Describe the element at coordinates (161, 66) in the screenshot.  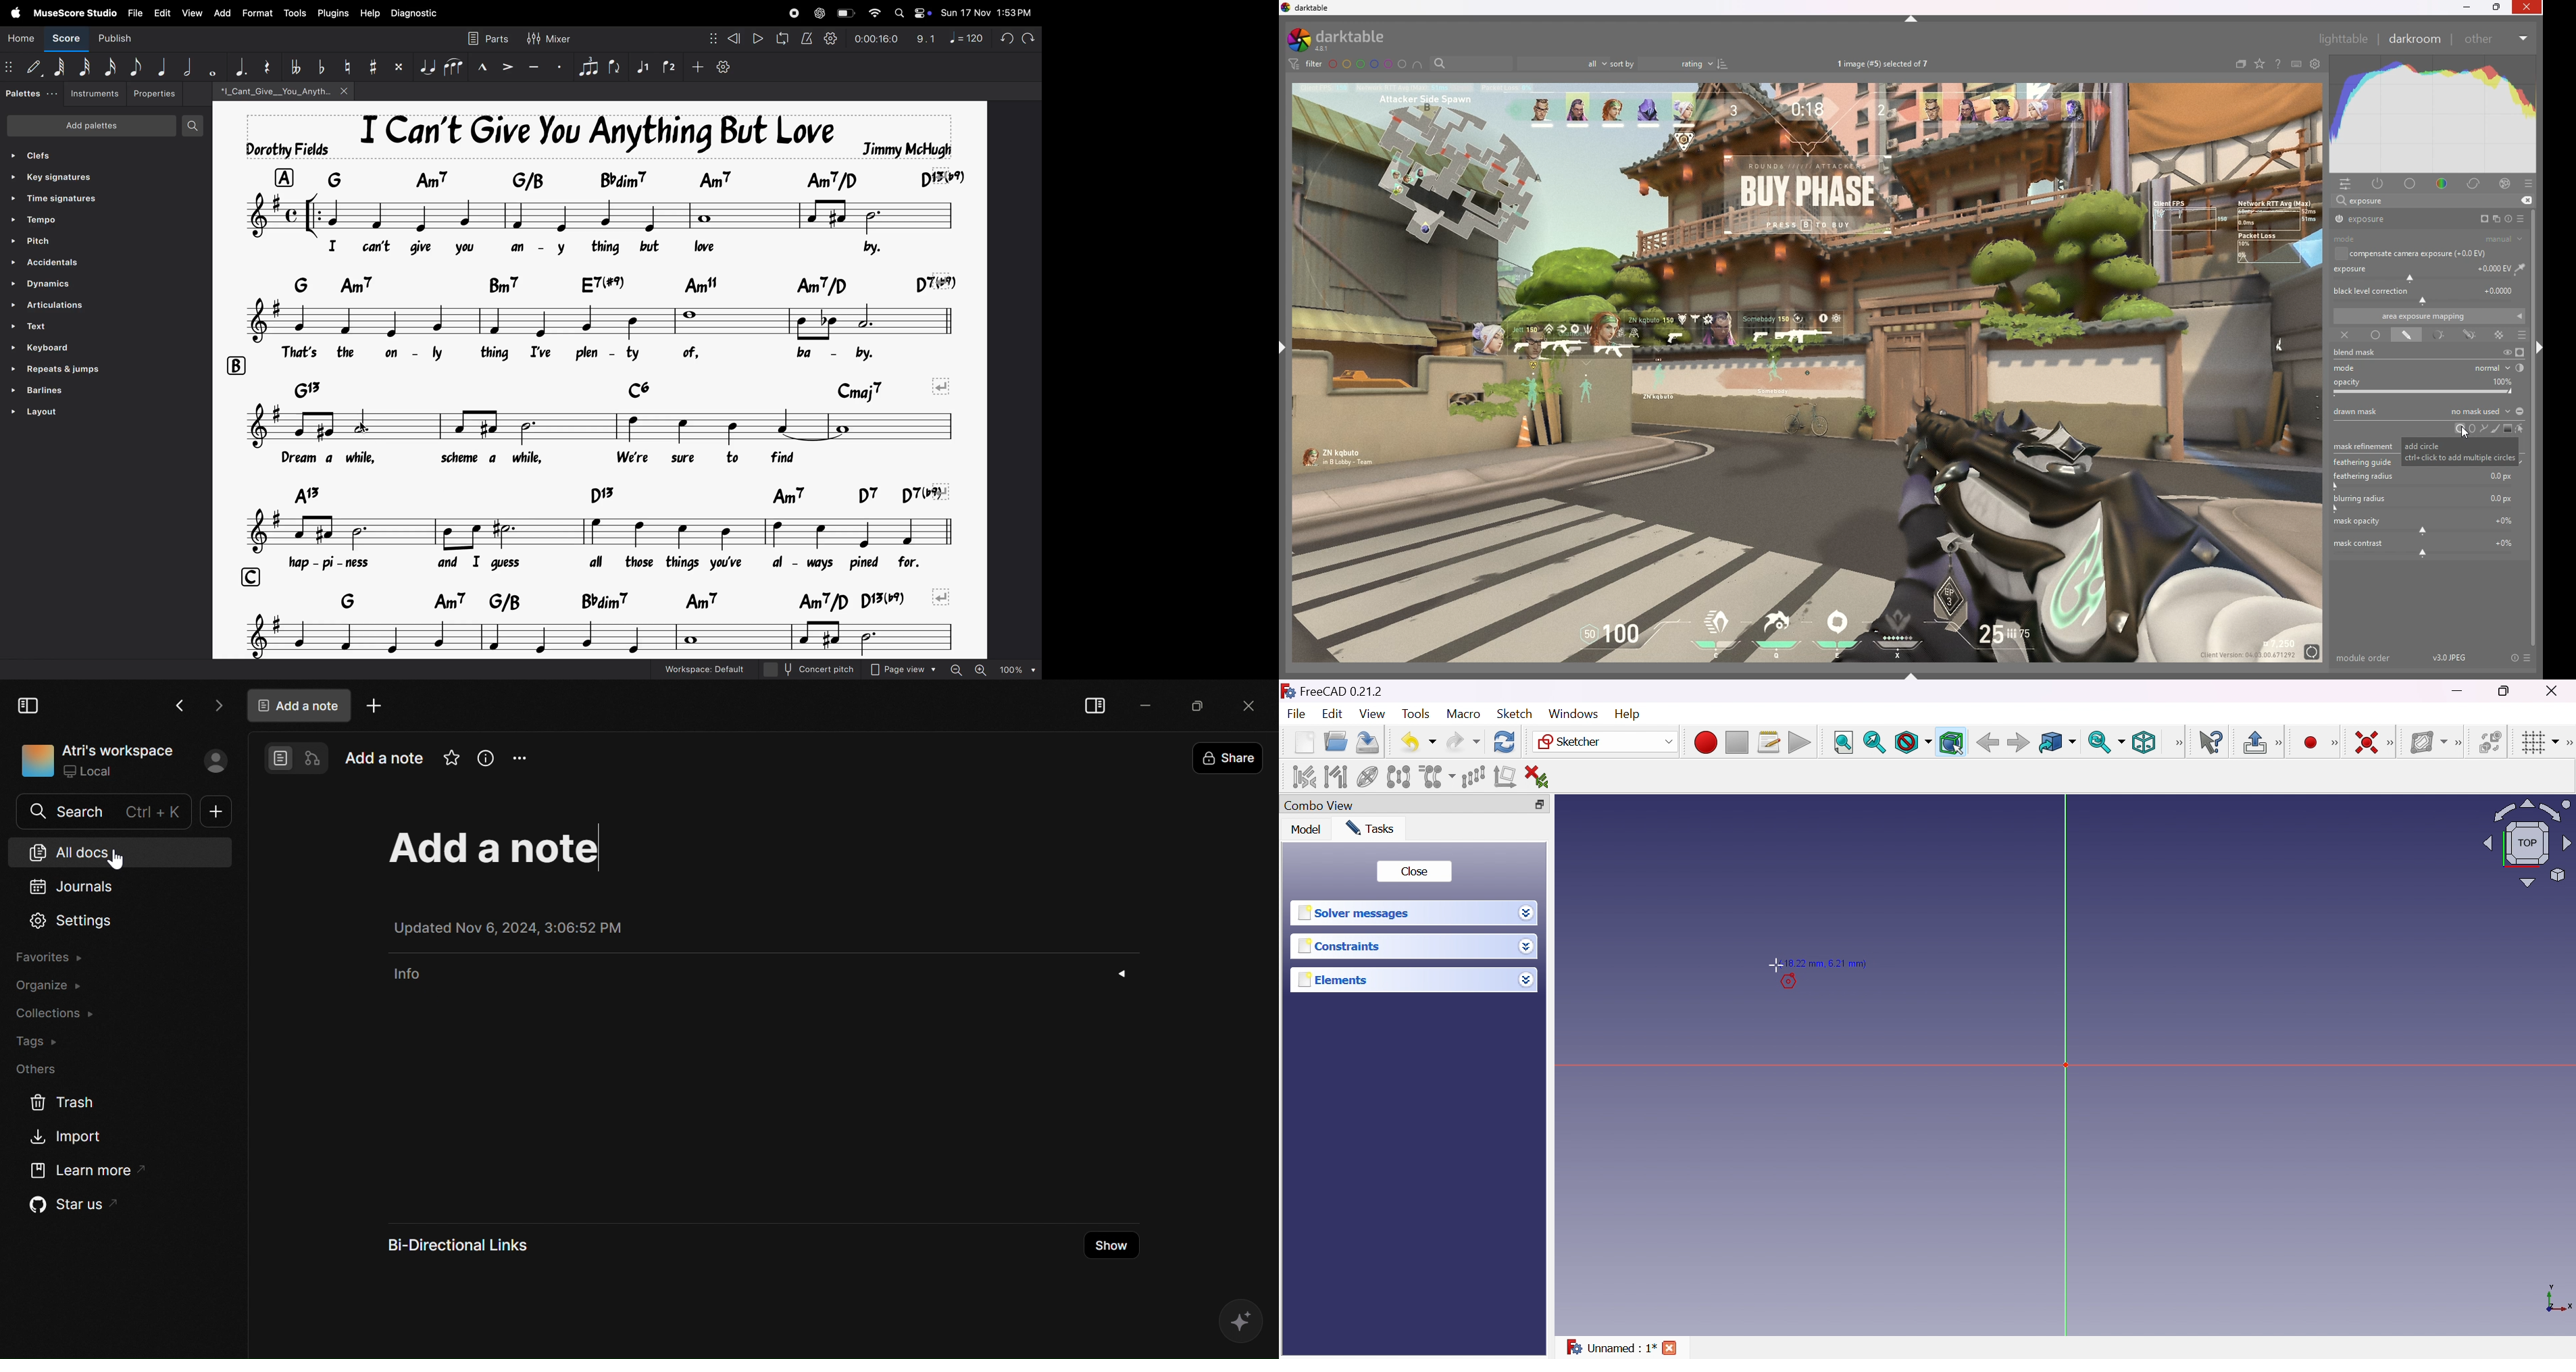
I see `Quarter note ` at that location.